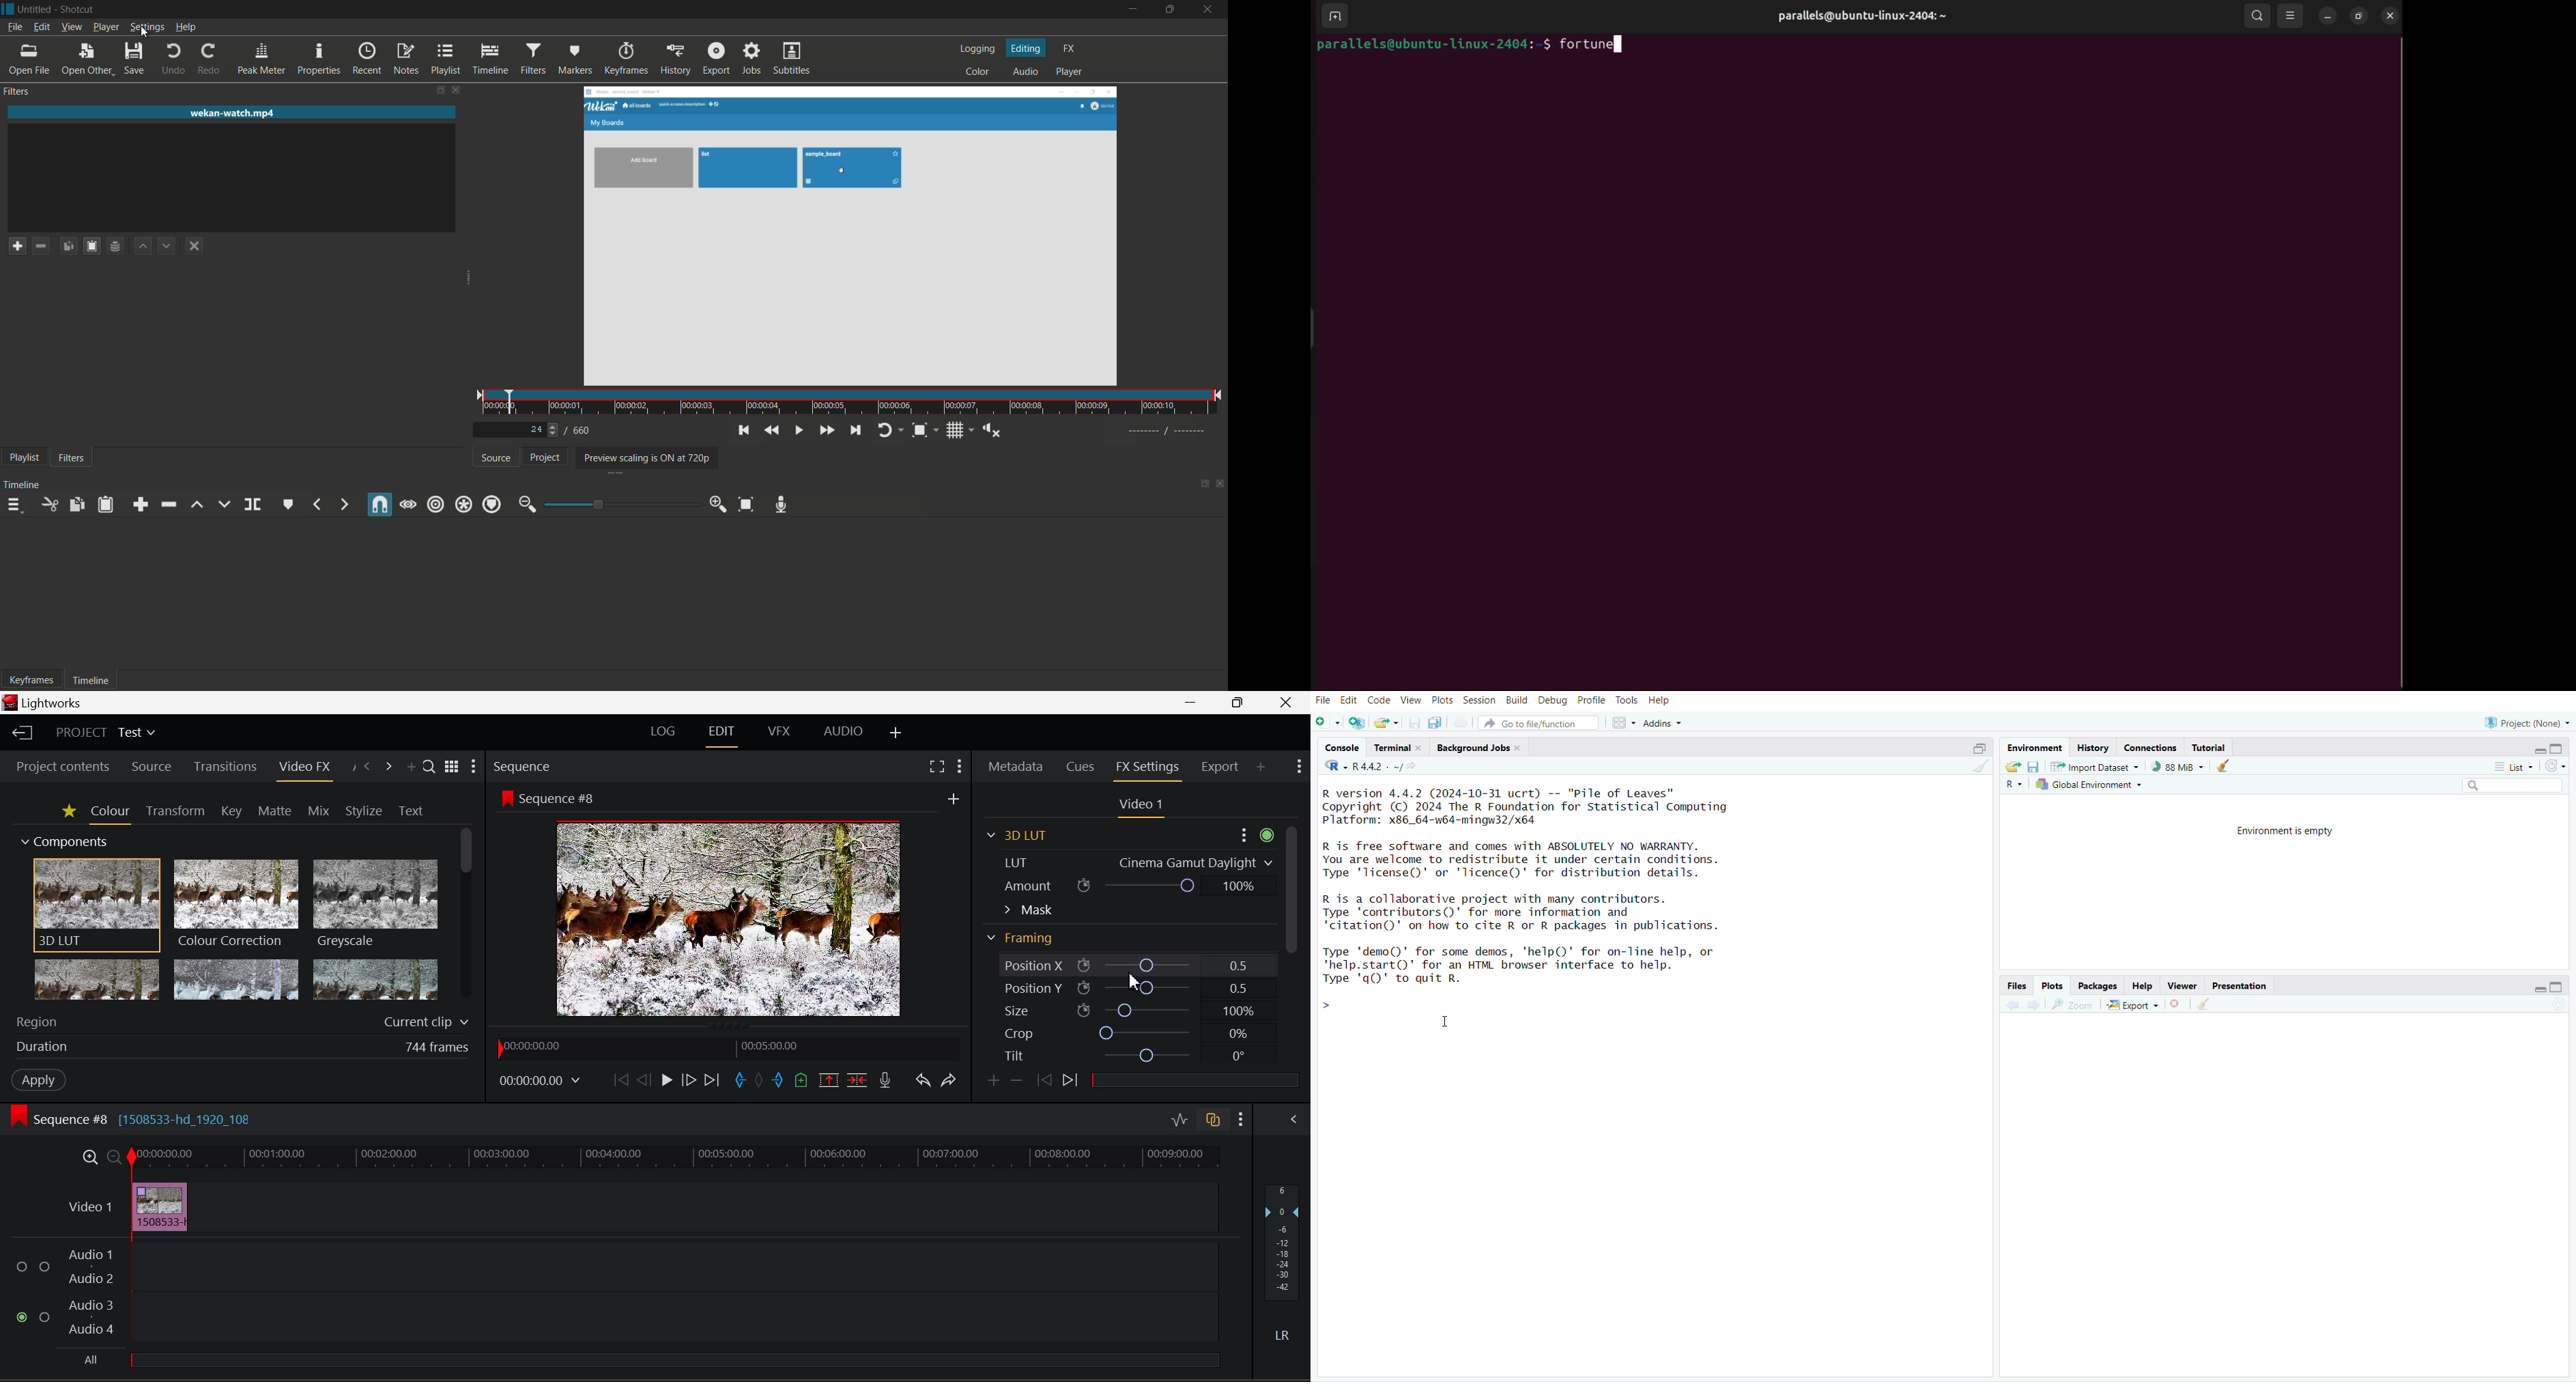 The image size is (2576, 1400). Describe the element at coordinates (827, 1080) in the screenshot. I see `Remove Marked Section` at that location.